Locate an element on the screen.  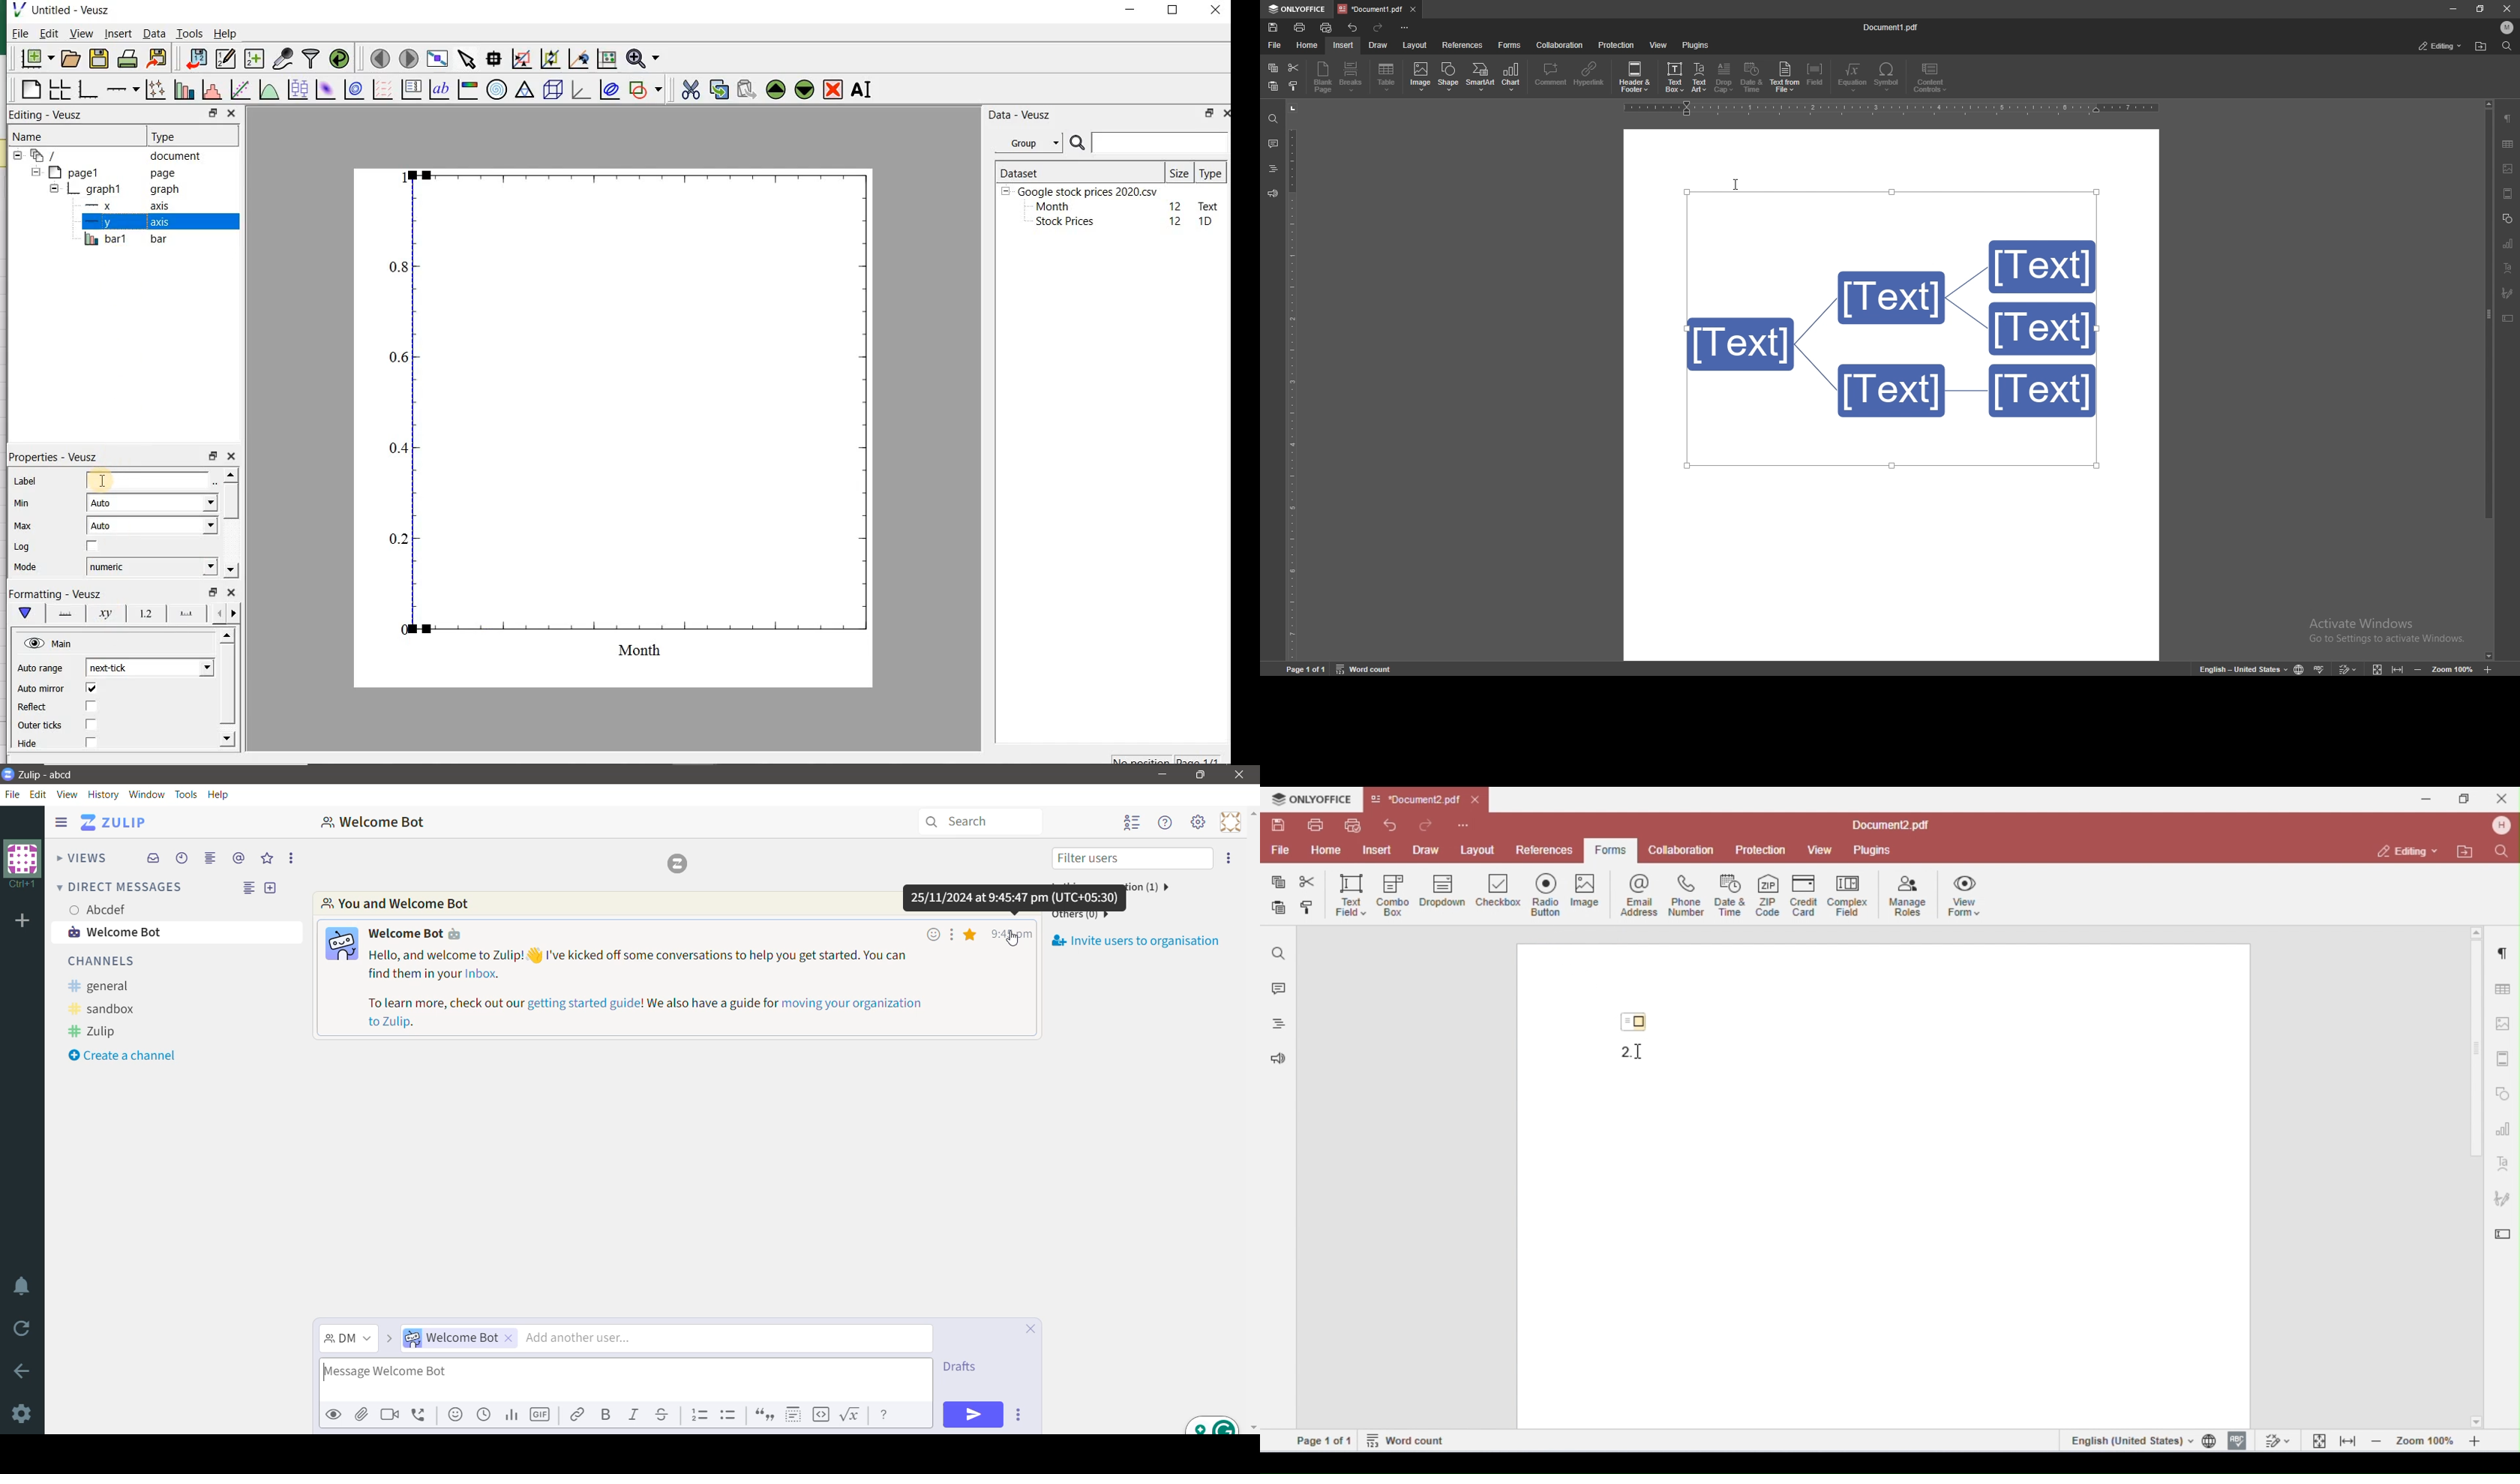
maximize is located at coordinates (1175, 12).